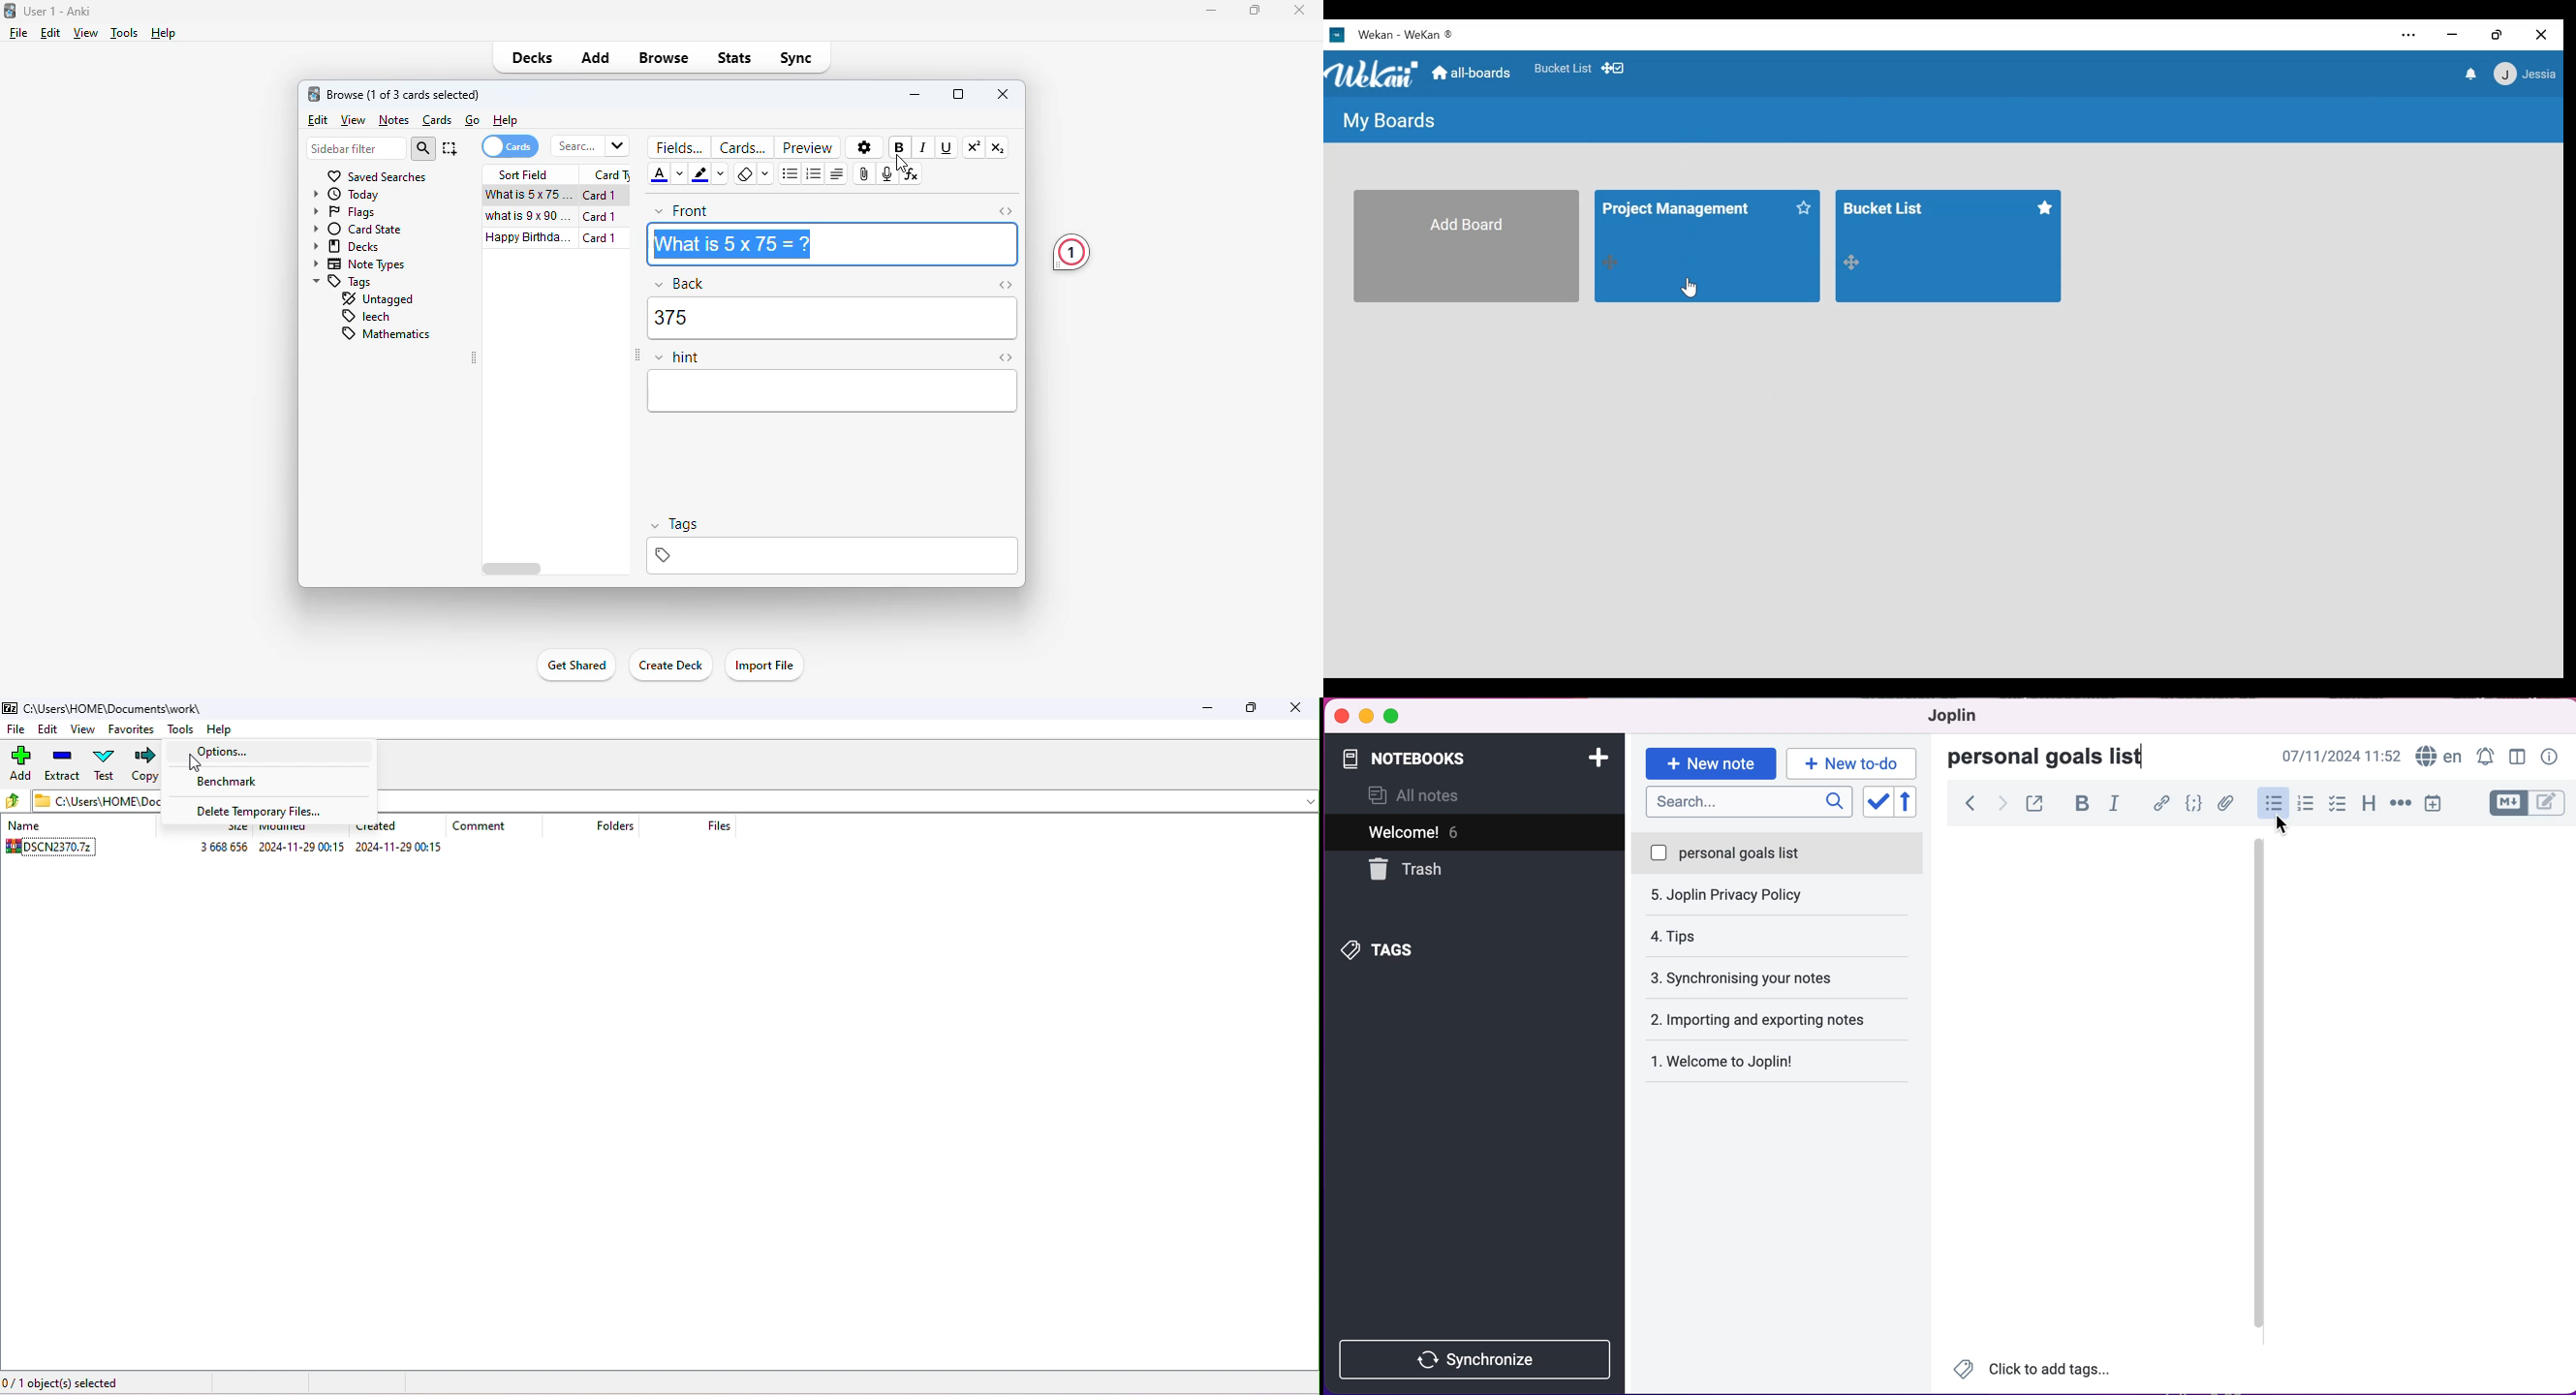  What do you see at coordinates (1445, 758) in the screenshot?
I see `notebooks` at bounding box center [1445, 758].